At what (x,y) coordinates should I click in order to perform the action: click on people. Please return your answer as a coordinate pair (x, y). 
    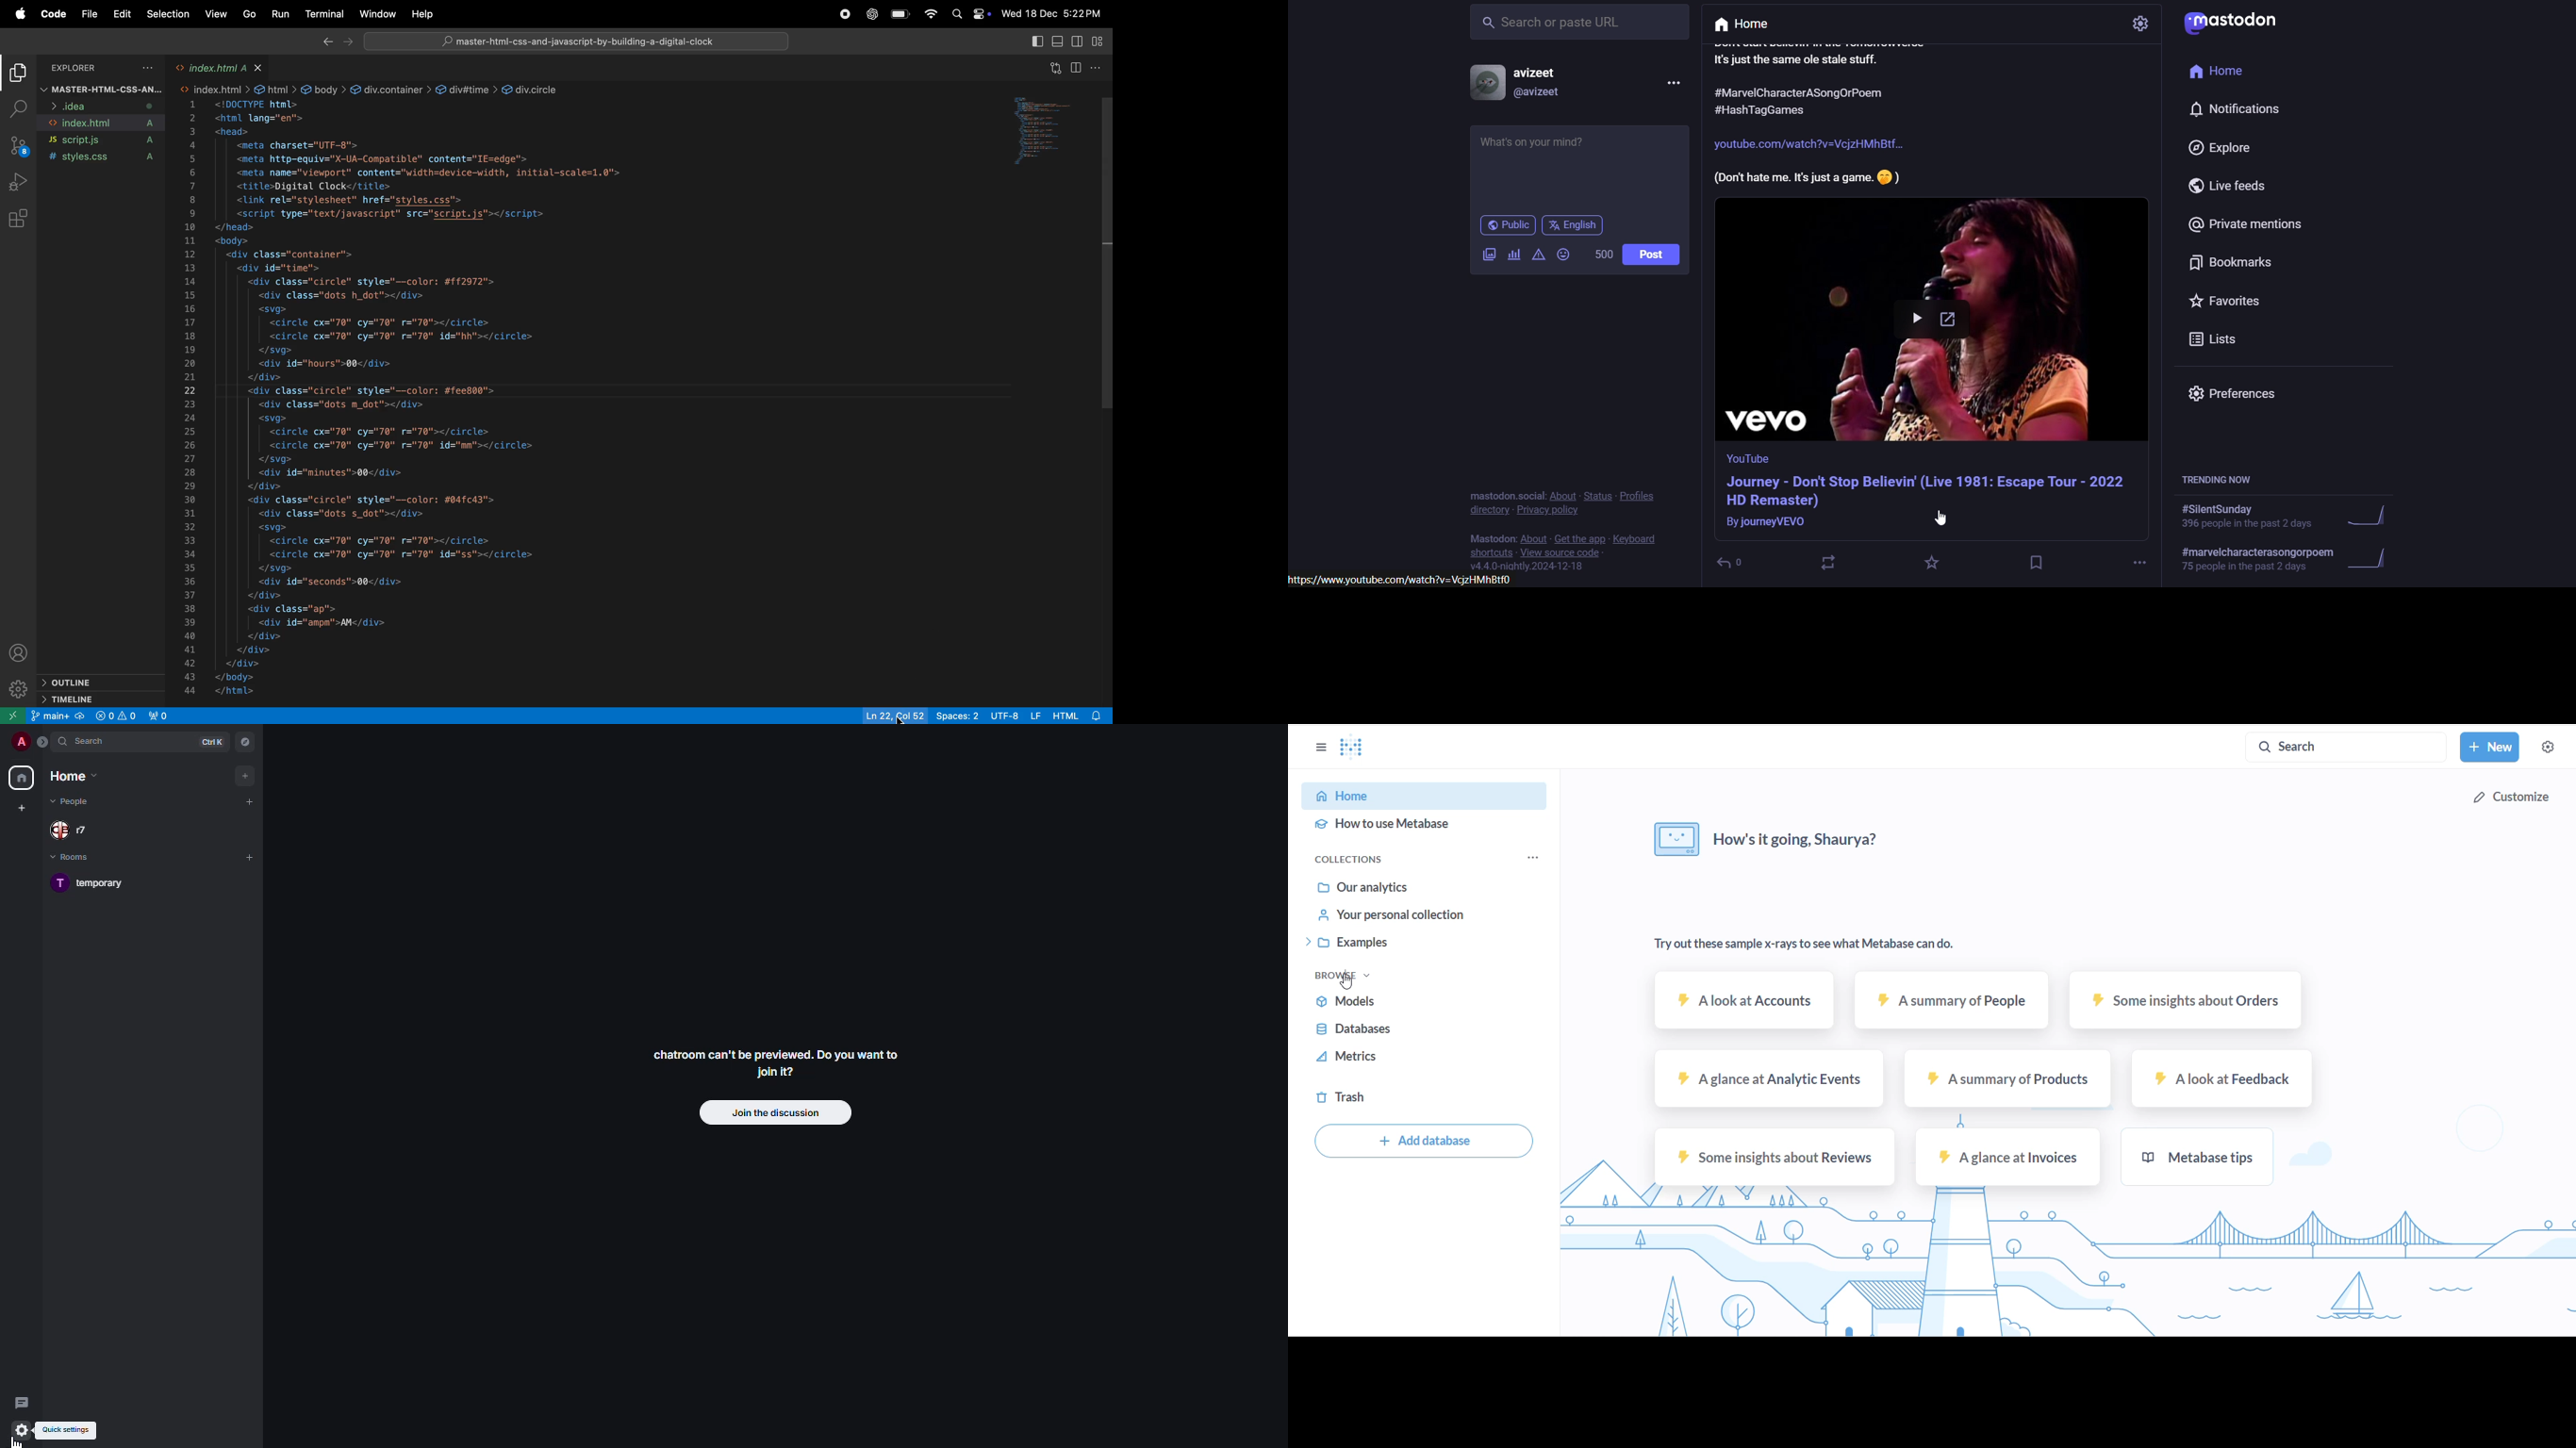
    Looking at the image, I should click on (78, 802).